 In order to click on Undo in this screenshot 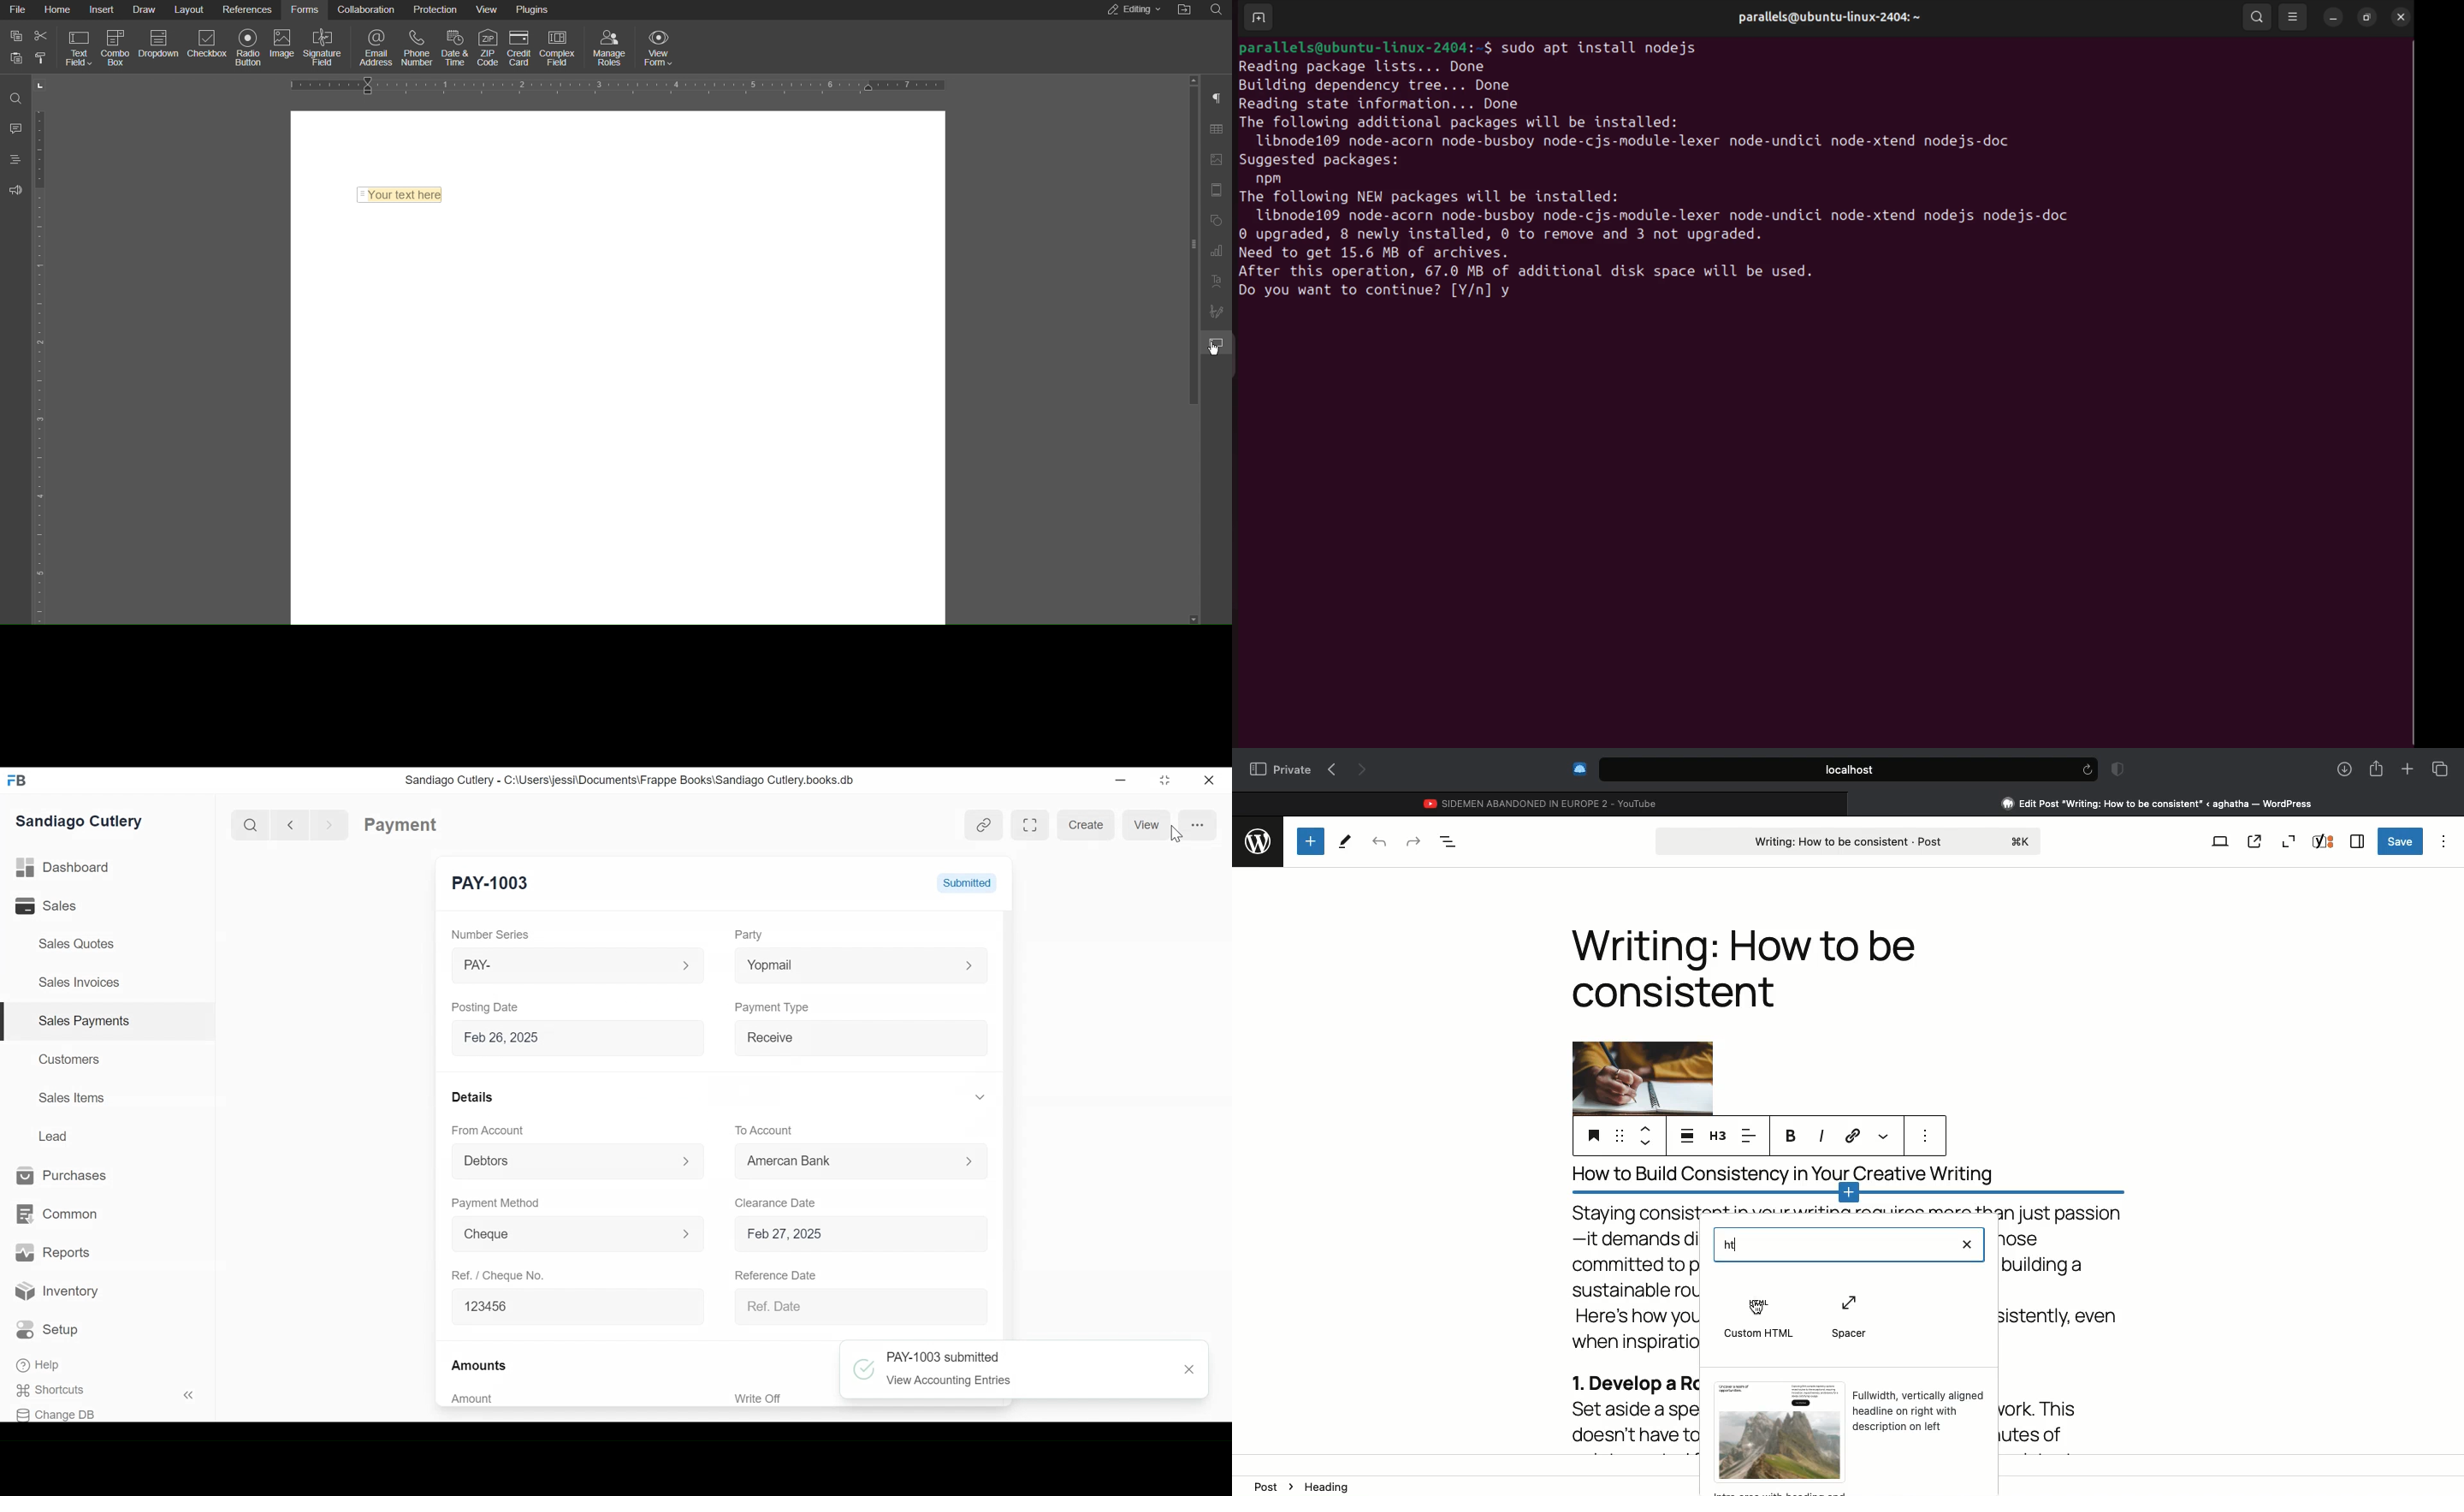, I will do `click(1379, 841)`.